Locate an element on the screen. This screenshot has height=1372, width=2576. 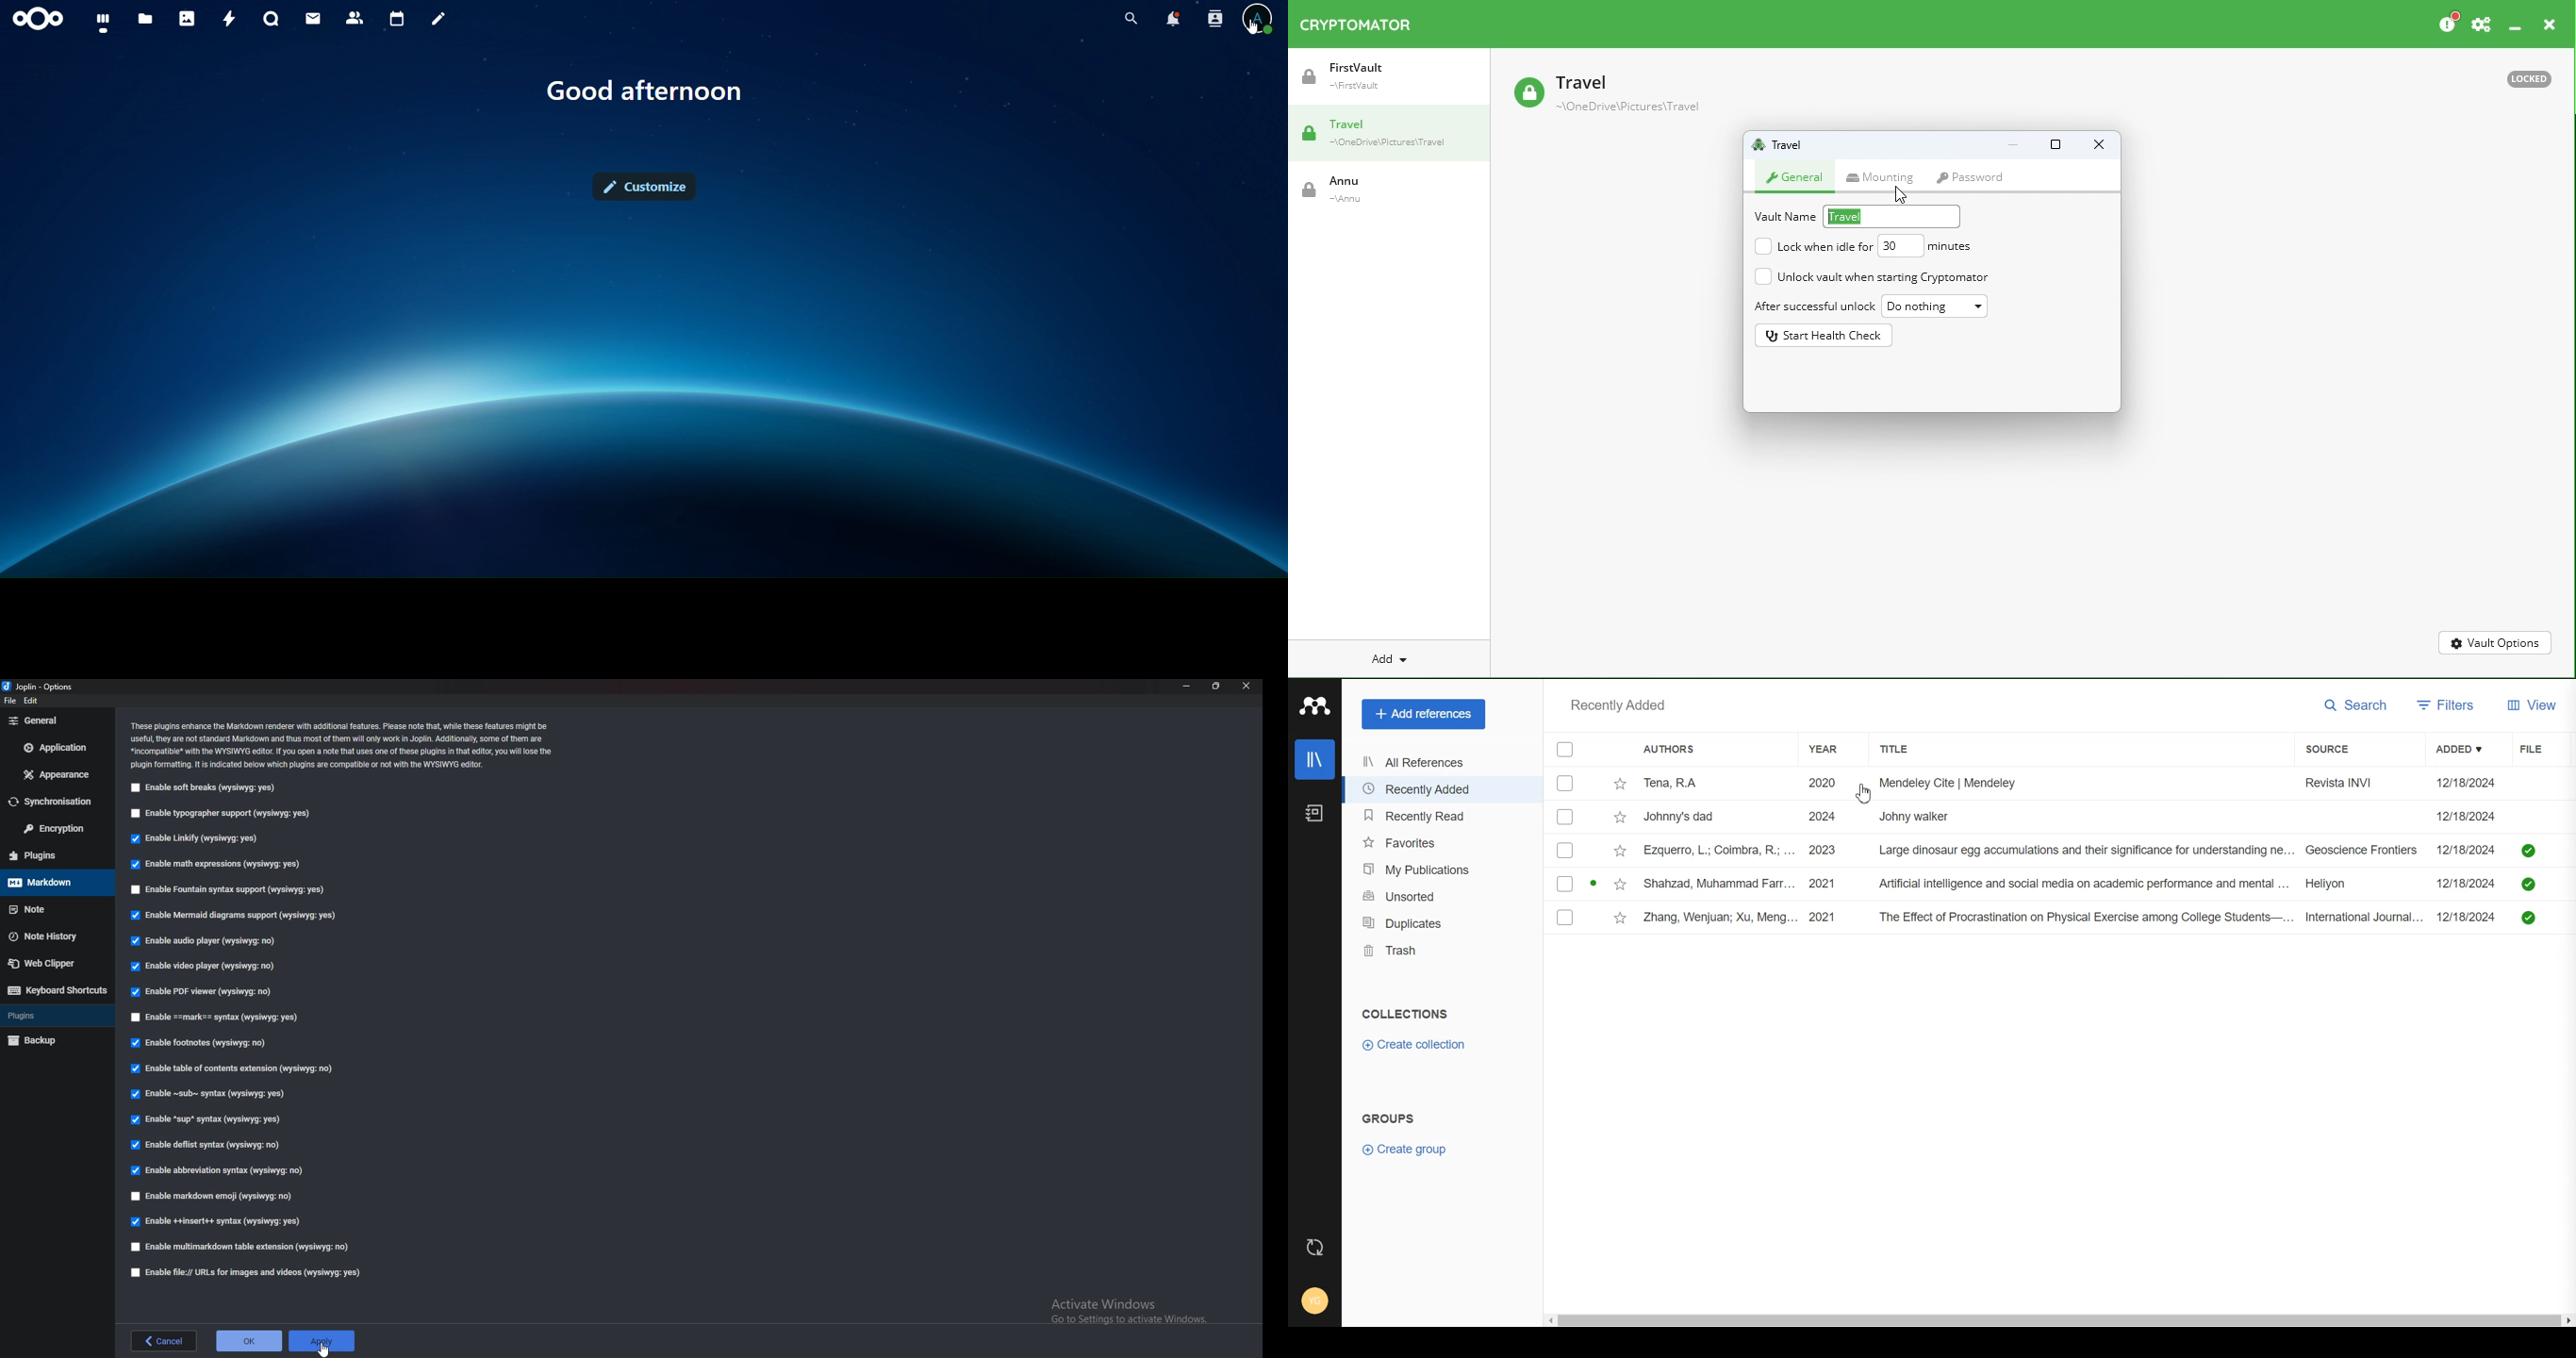
web clipper is located at coordinates (55, 963).